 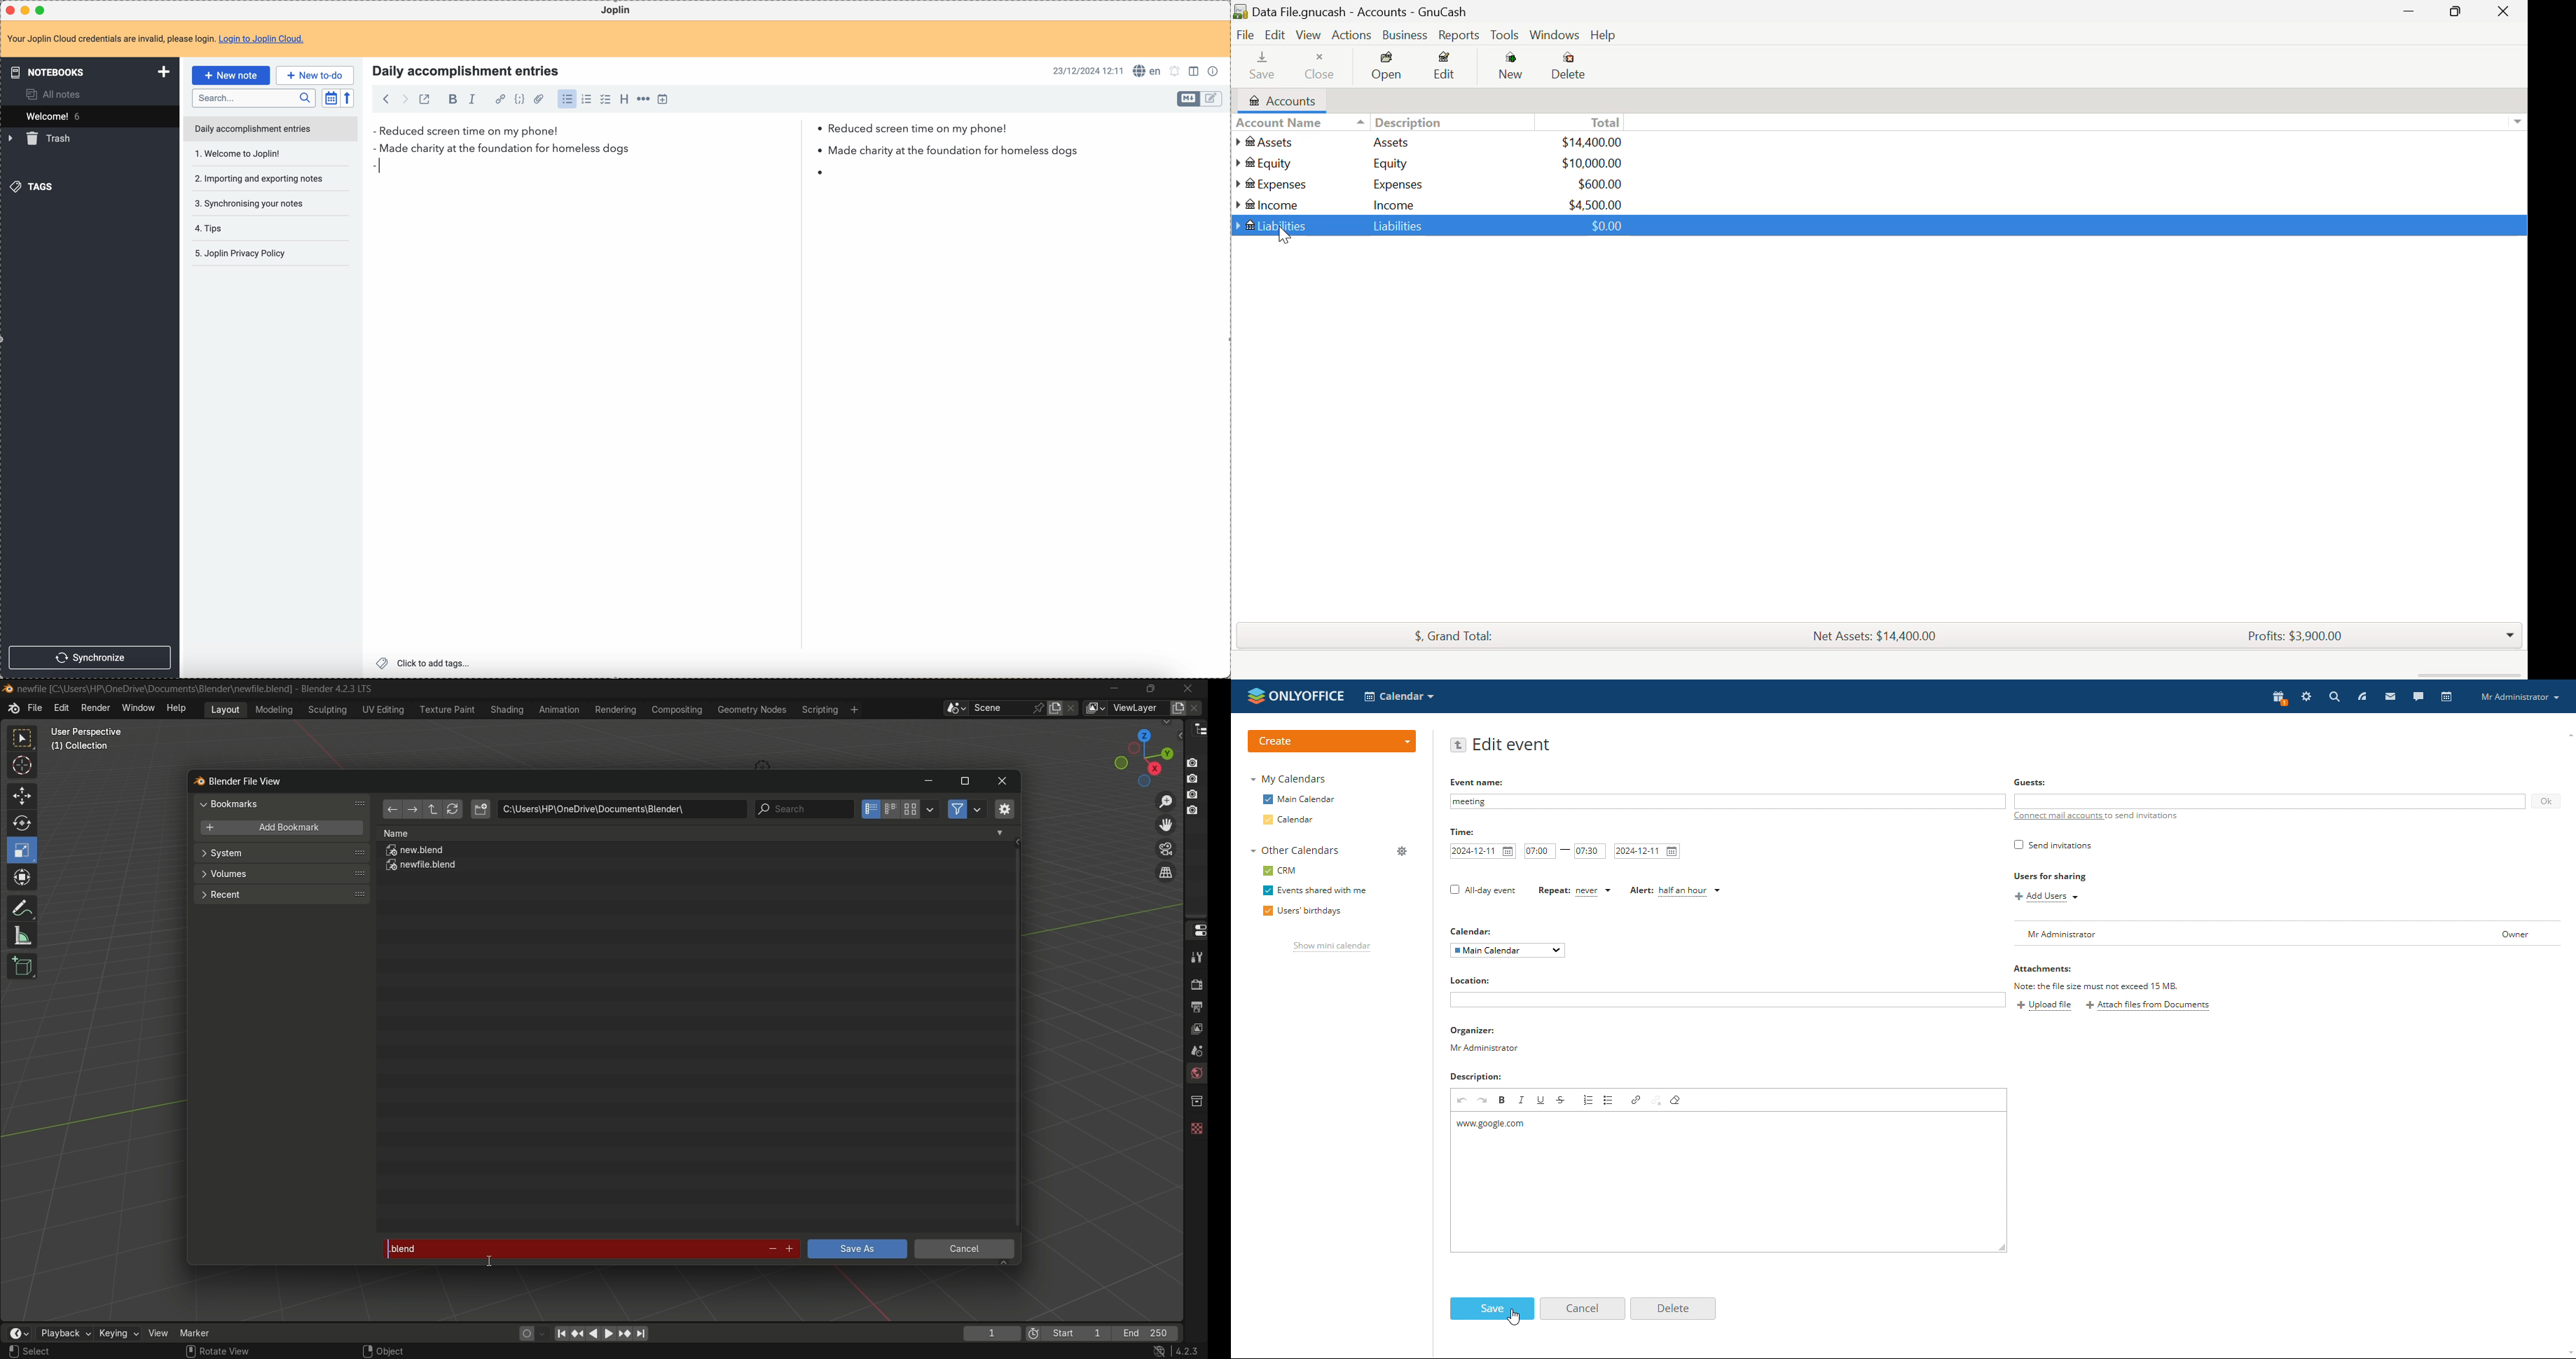 I want to click on Close Window, so click(x=2508, y=11).